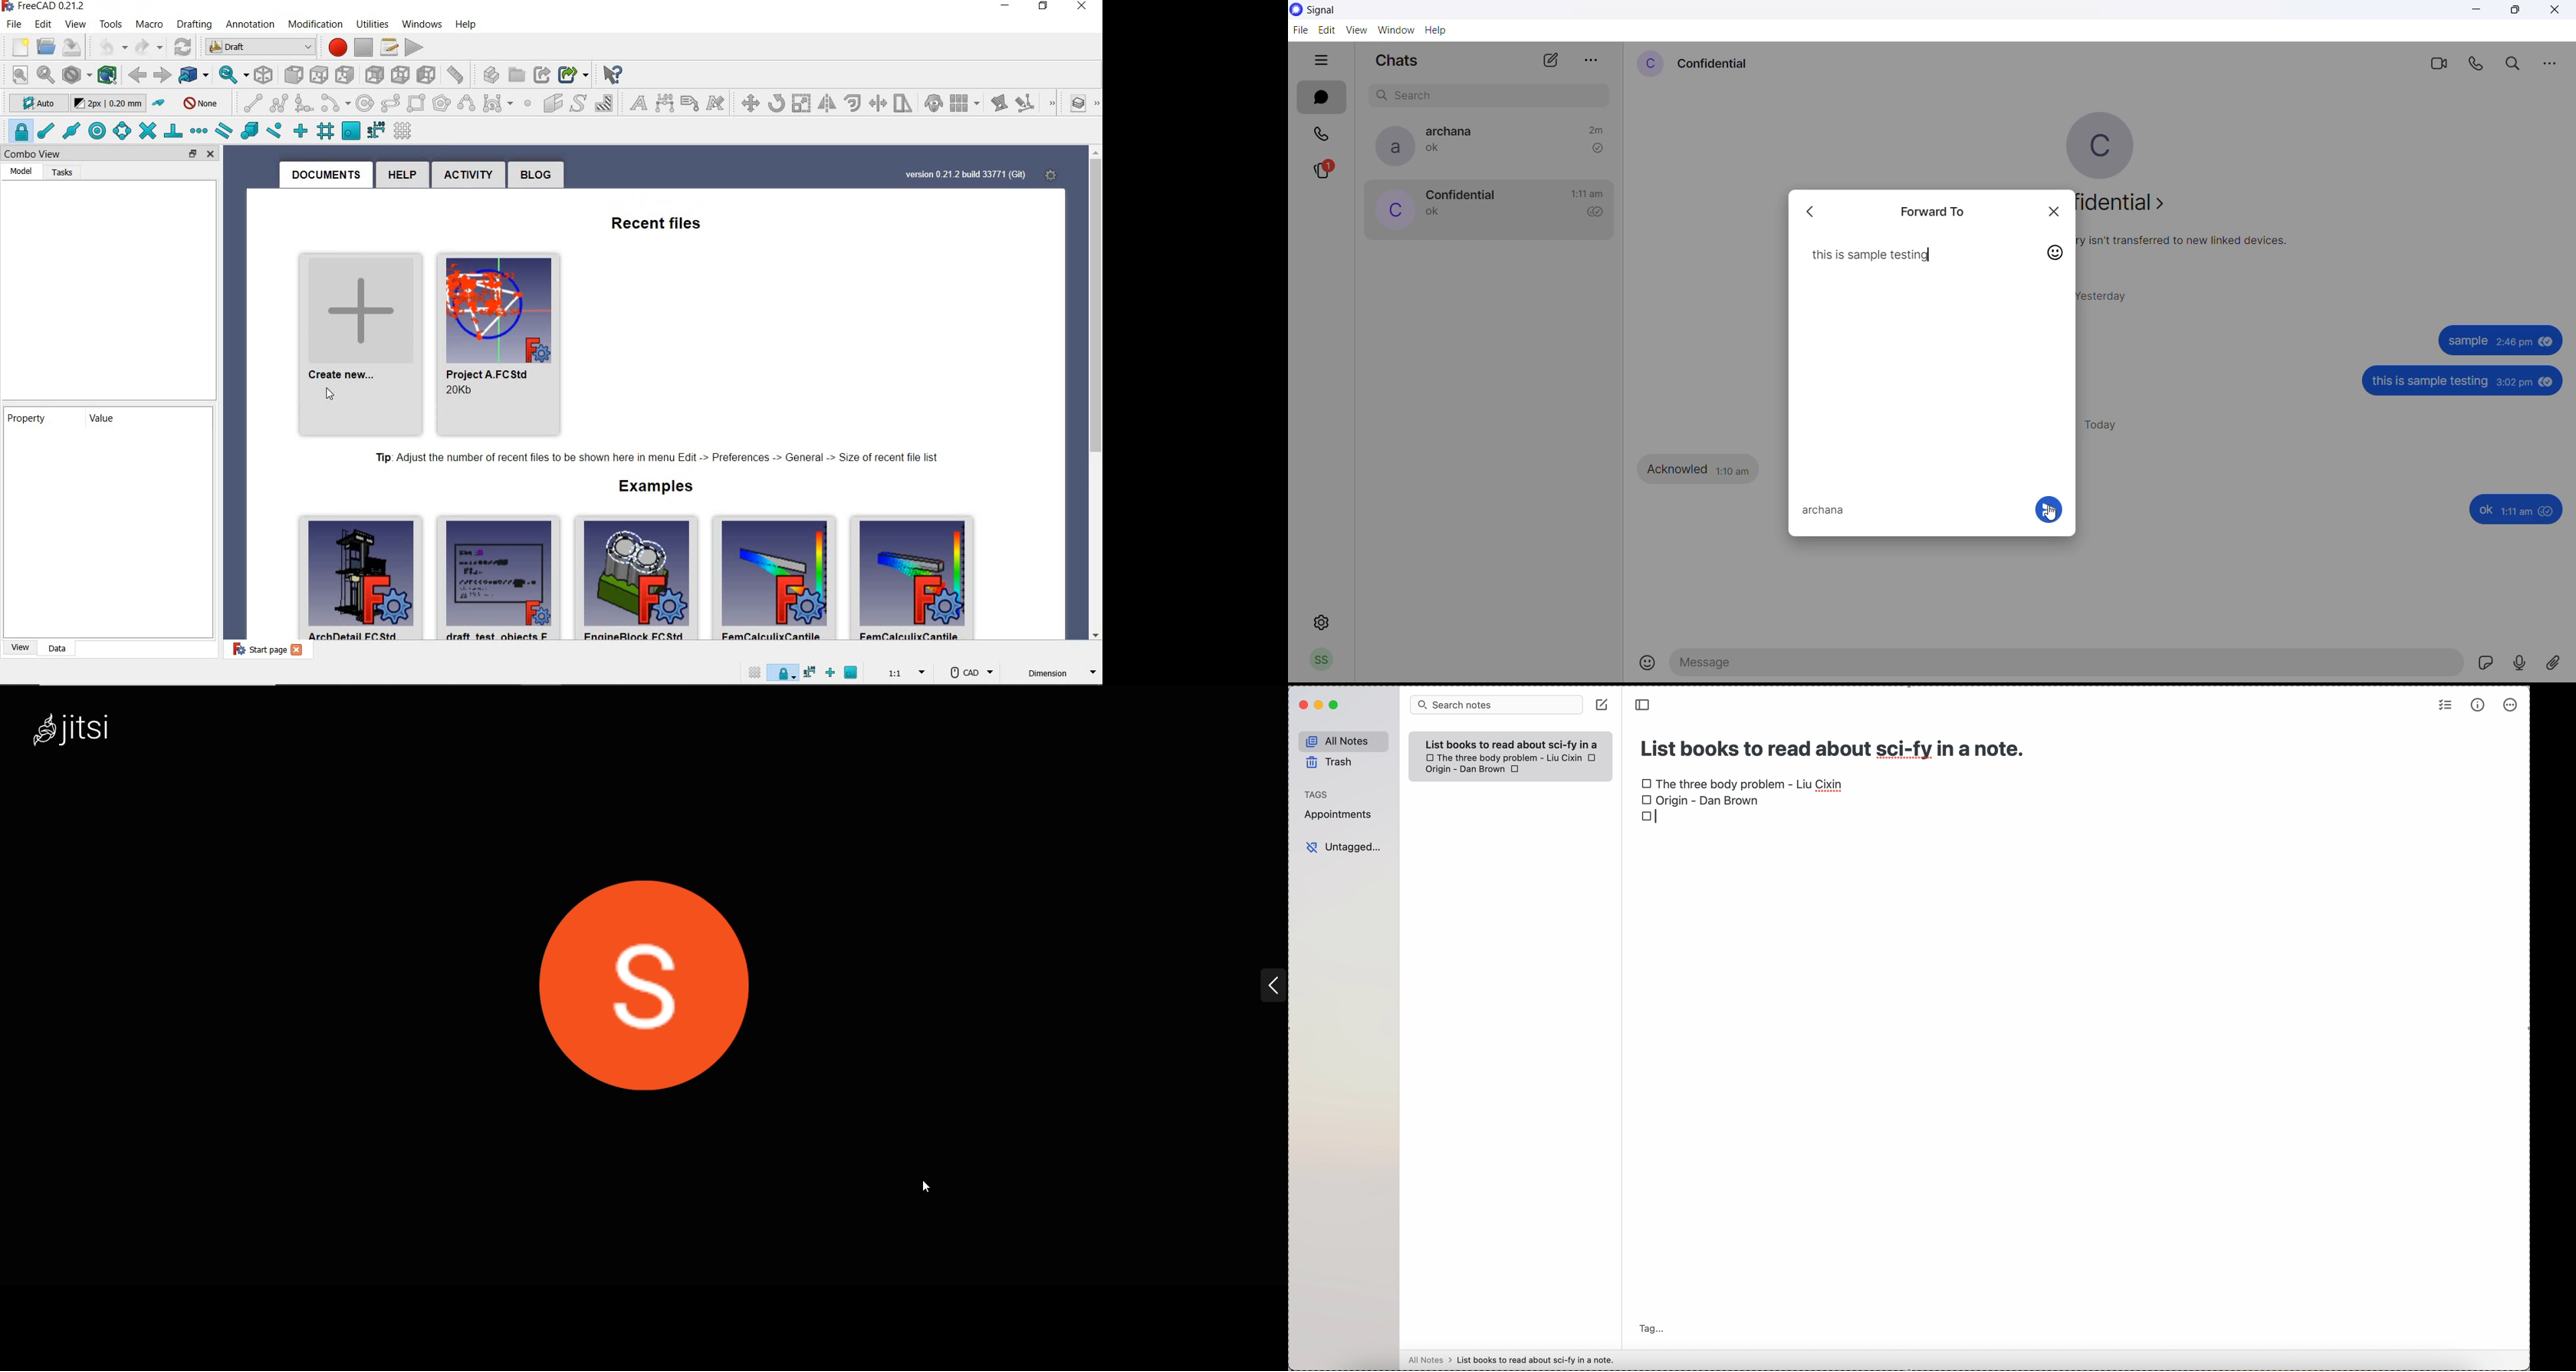 This screenshot has width=2576, height=1372. Describe the element at coordinates (365, 49) in the screenshot. I see `stop macro recording` at that location.